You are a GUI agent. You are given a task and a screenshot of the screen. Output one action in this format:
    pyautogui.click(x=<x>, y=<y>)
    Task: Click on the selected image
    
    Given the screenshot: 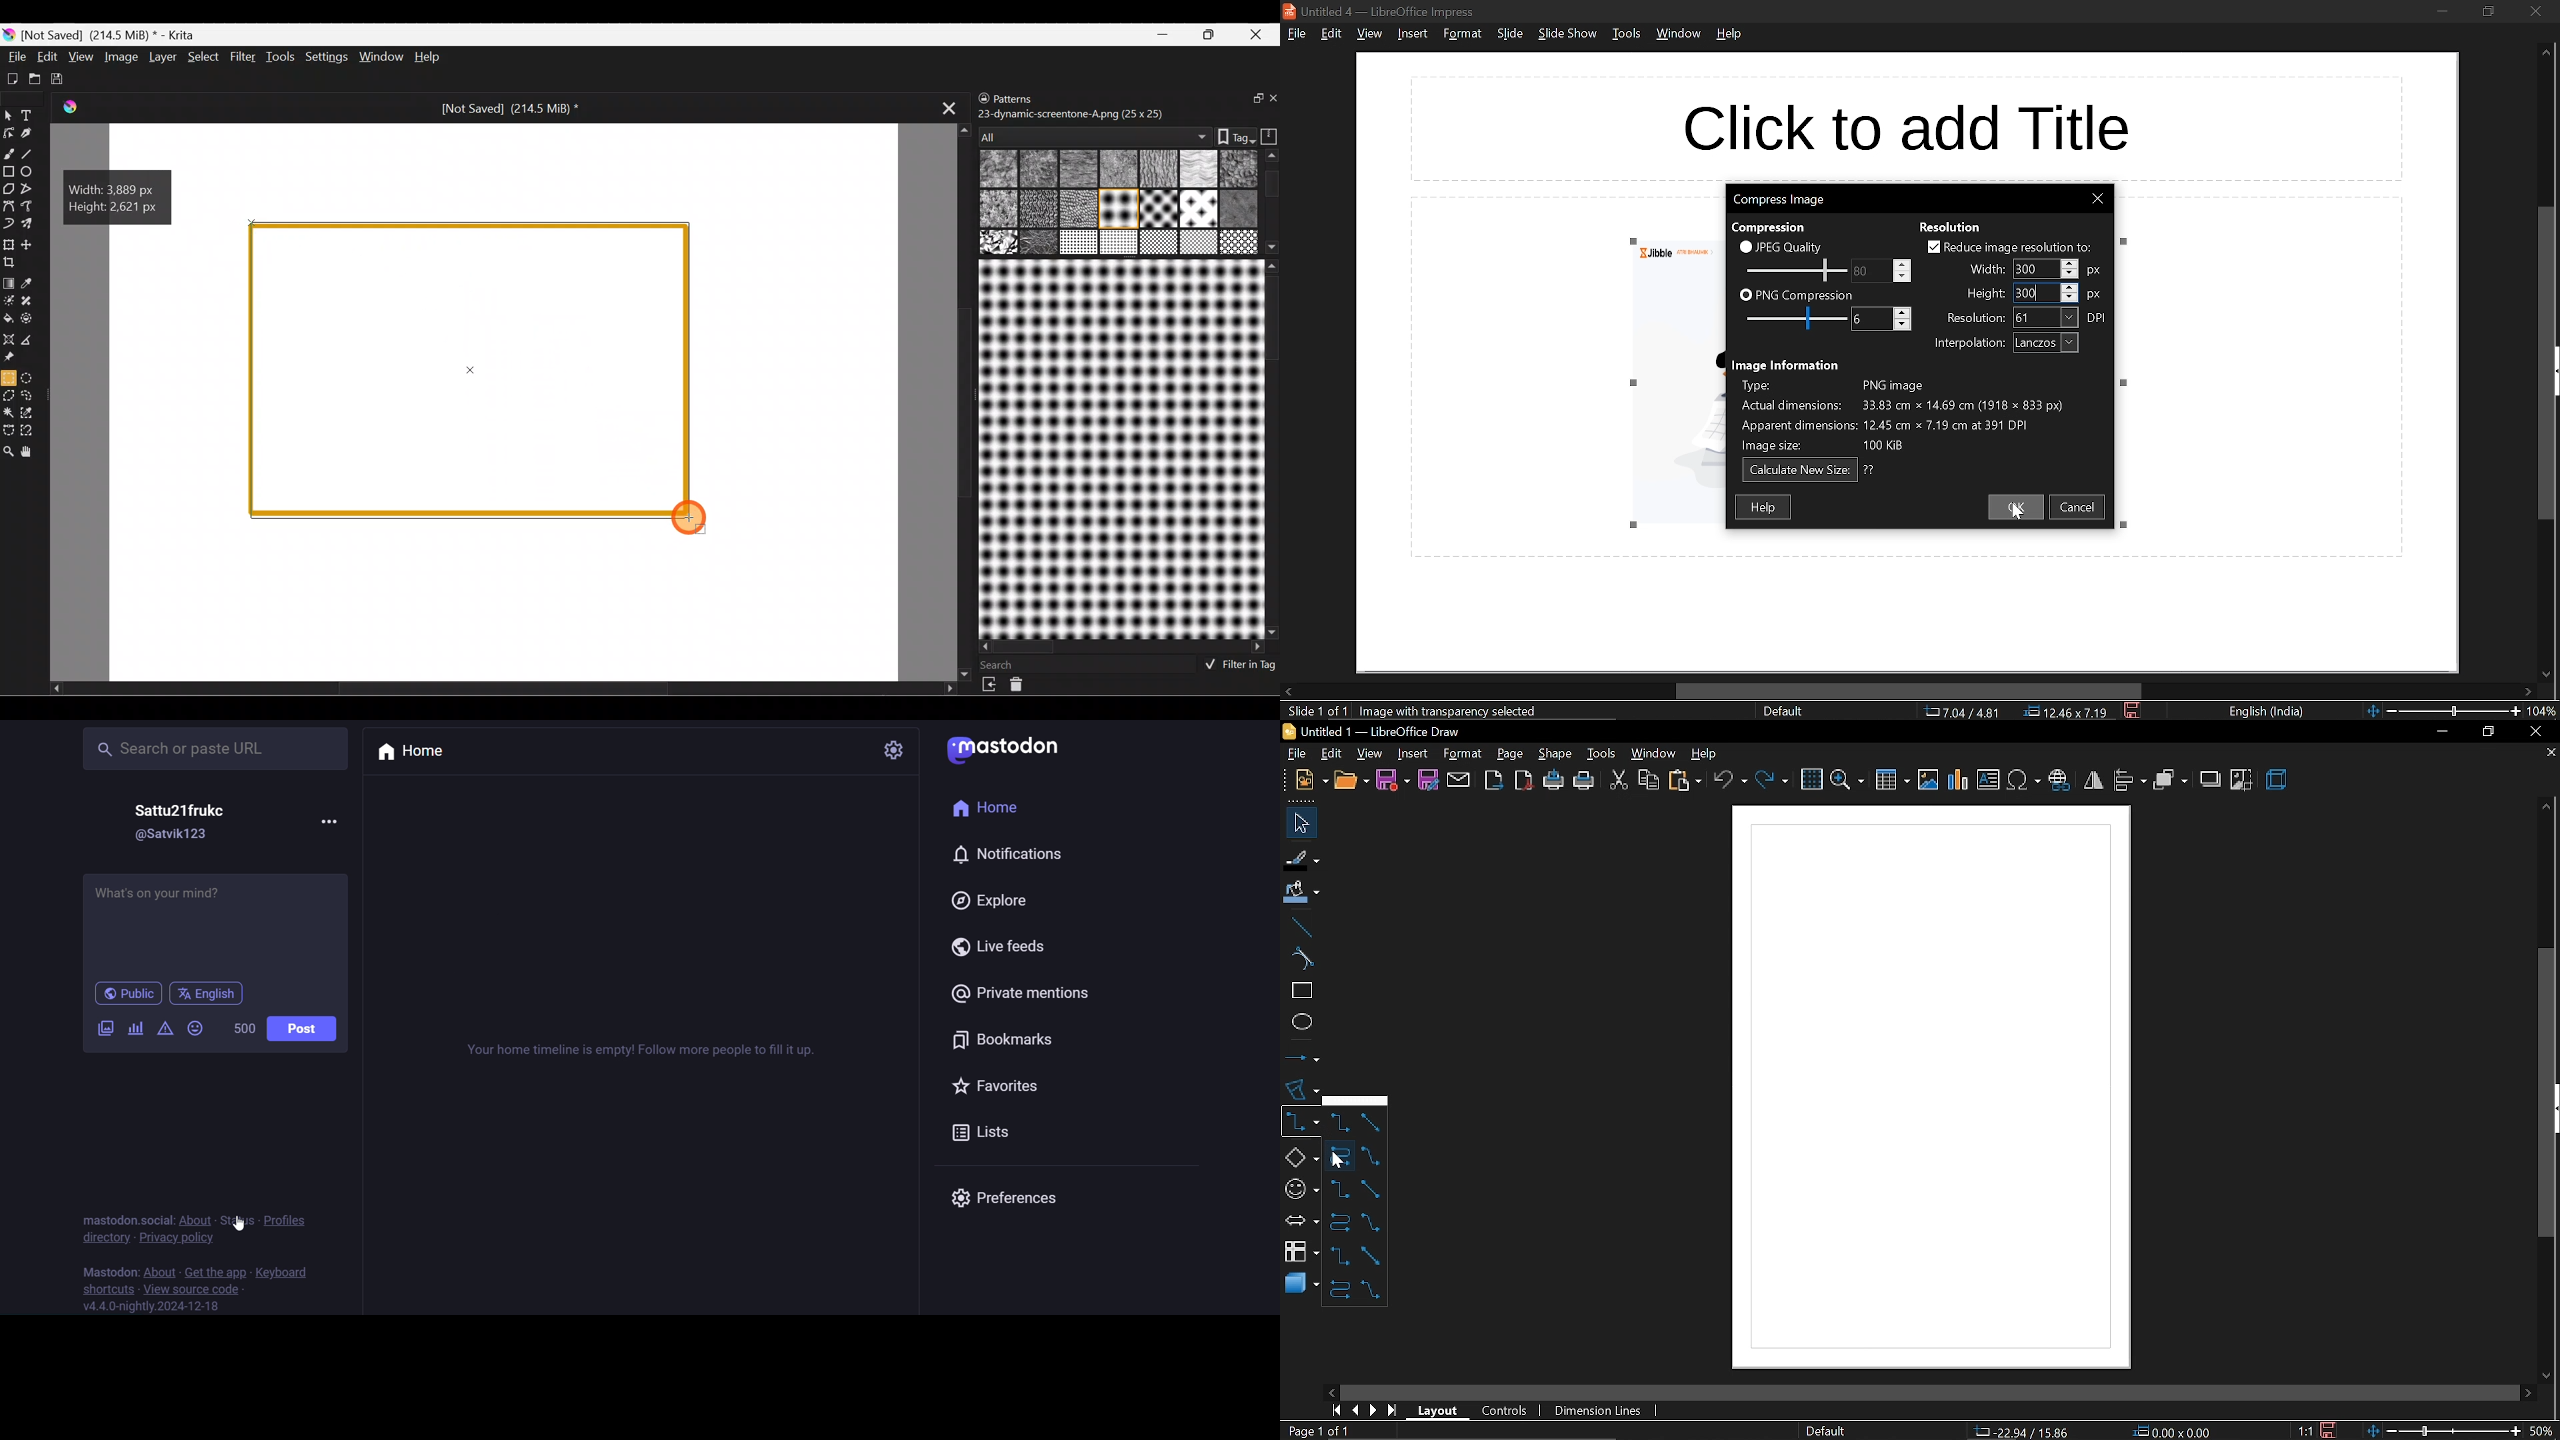 What is the action you would take?
    pyautogui.click(x=1453, y=711)
    